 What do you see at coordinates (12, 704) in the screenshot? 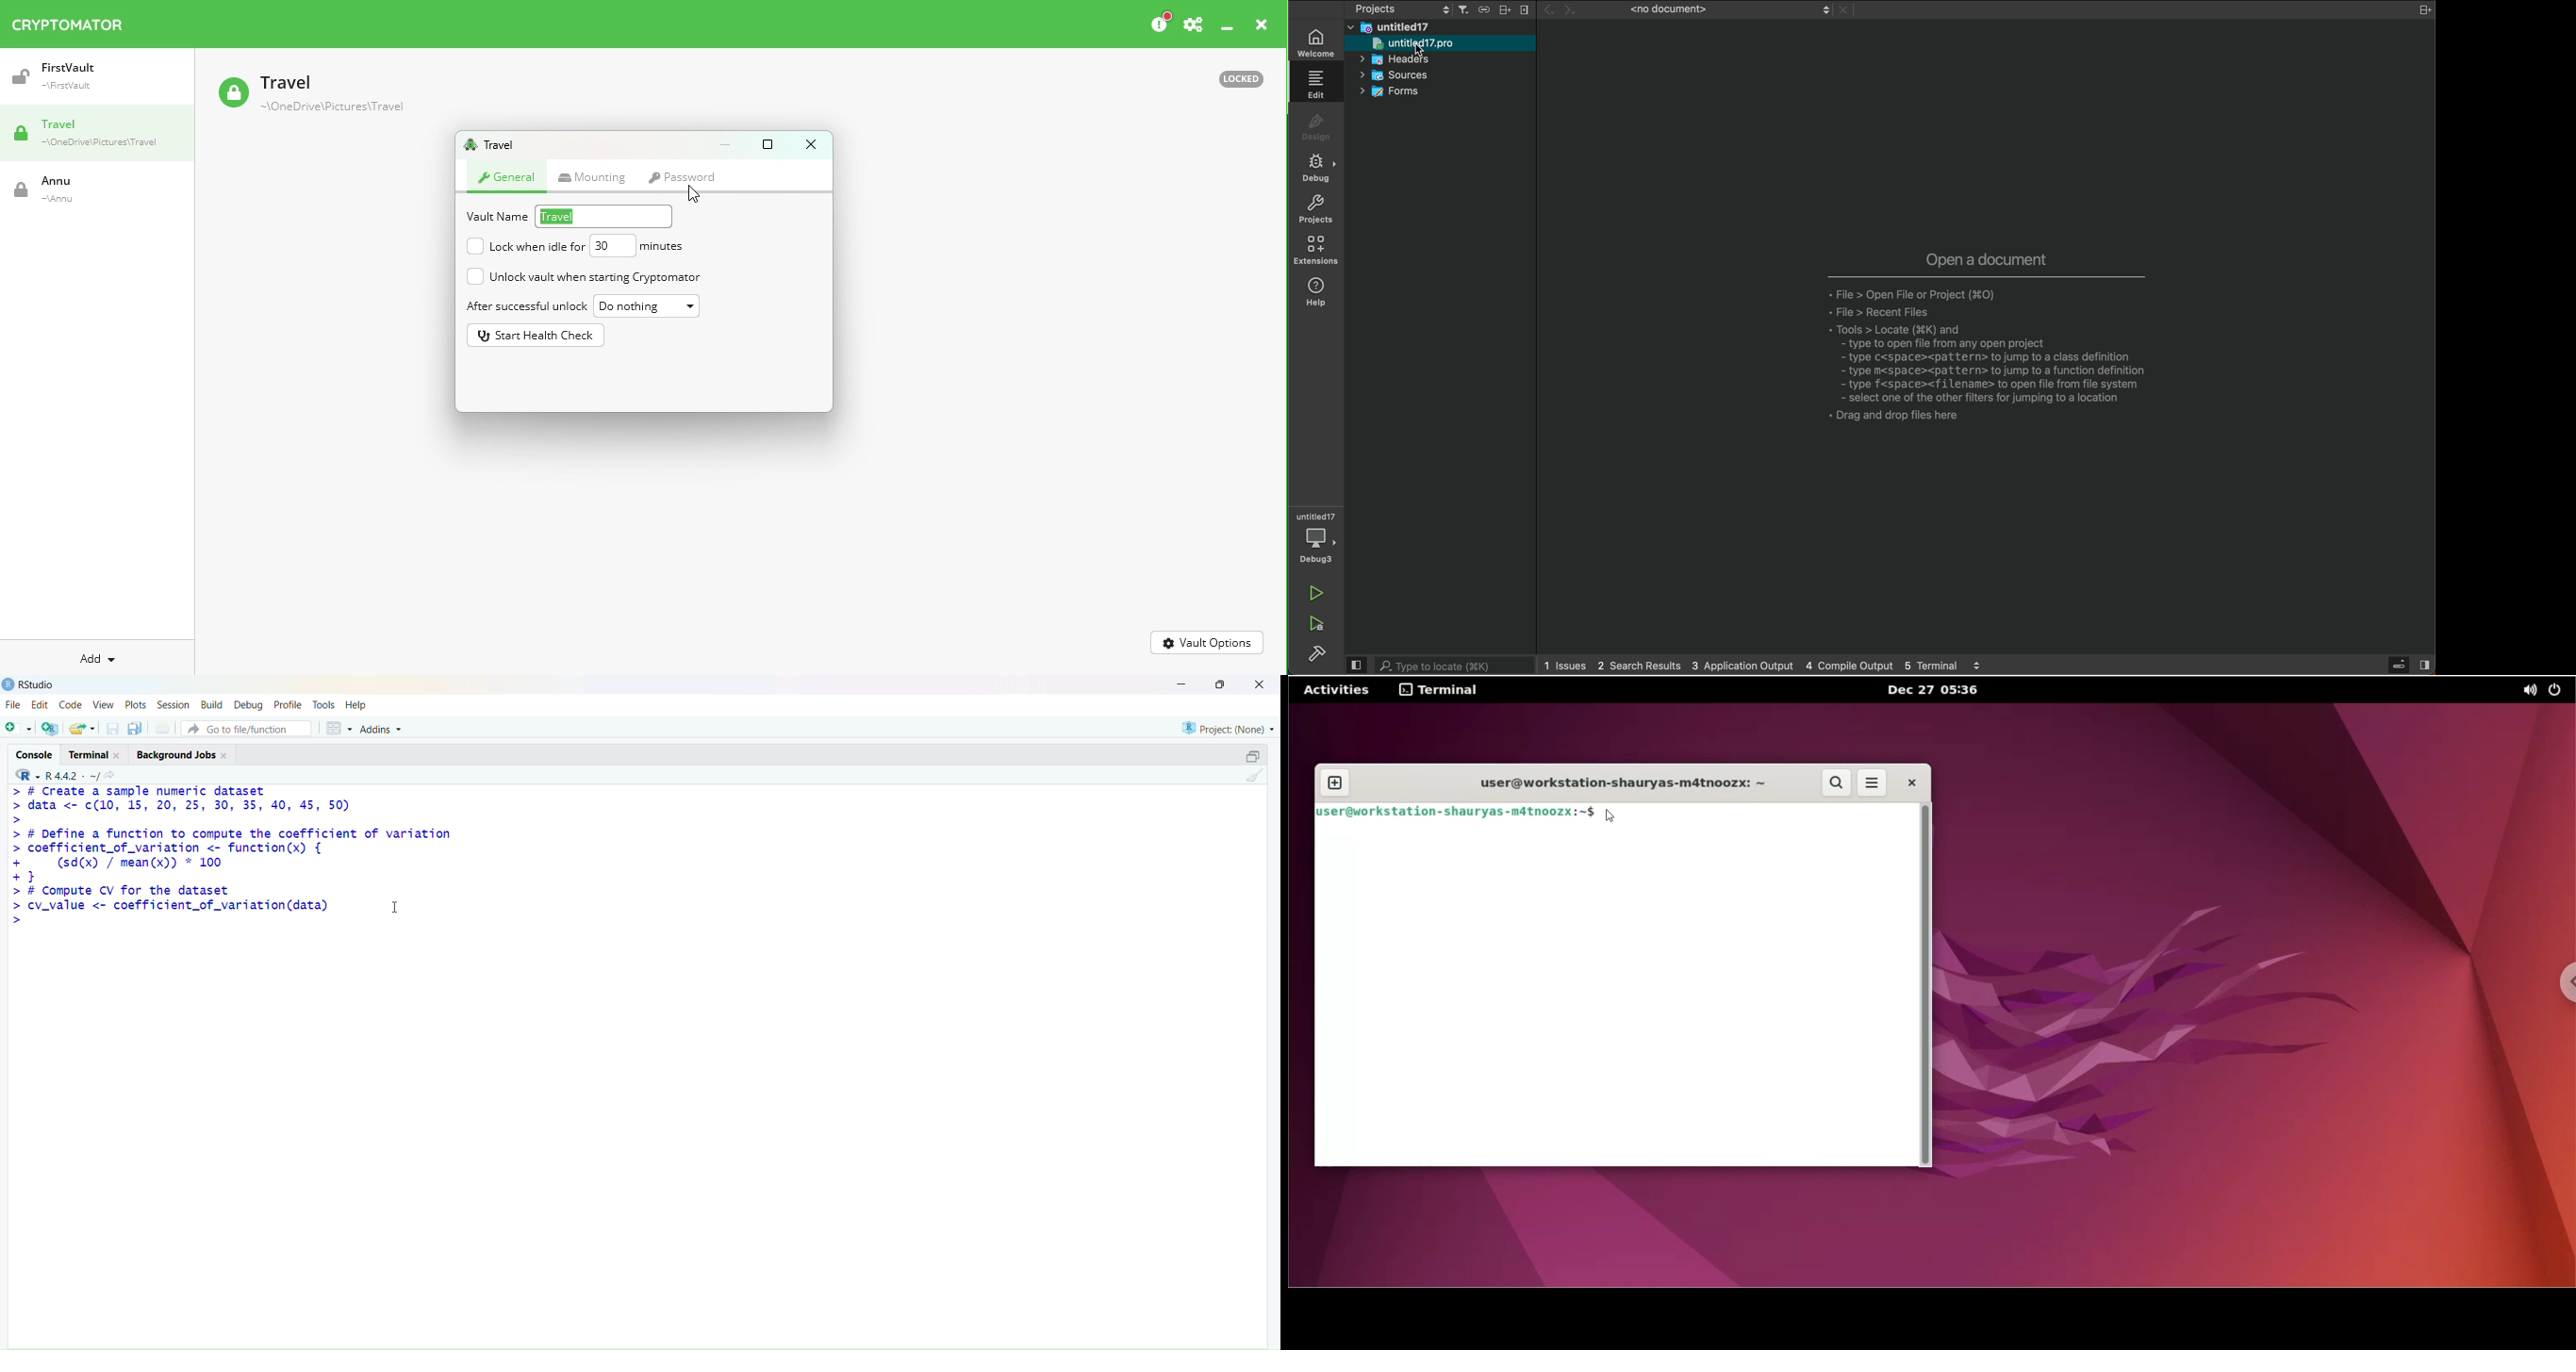
I see `file` at bounding box center [12, 704].